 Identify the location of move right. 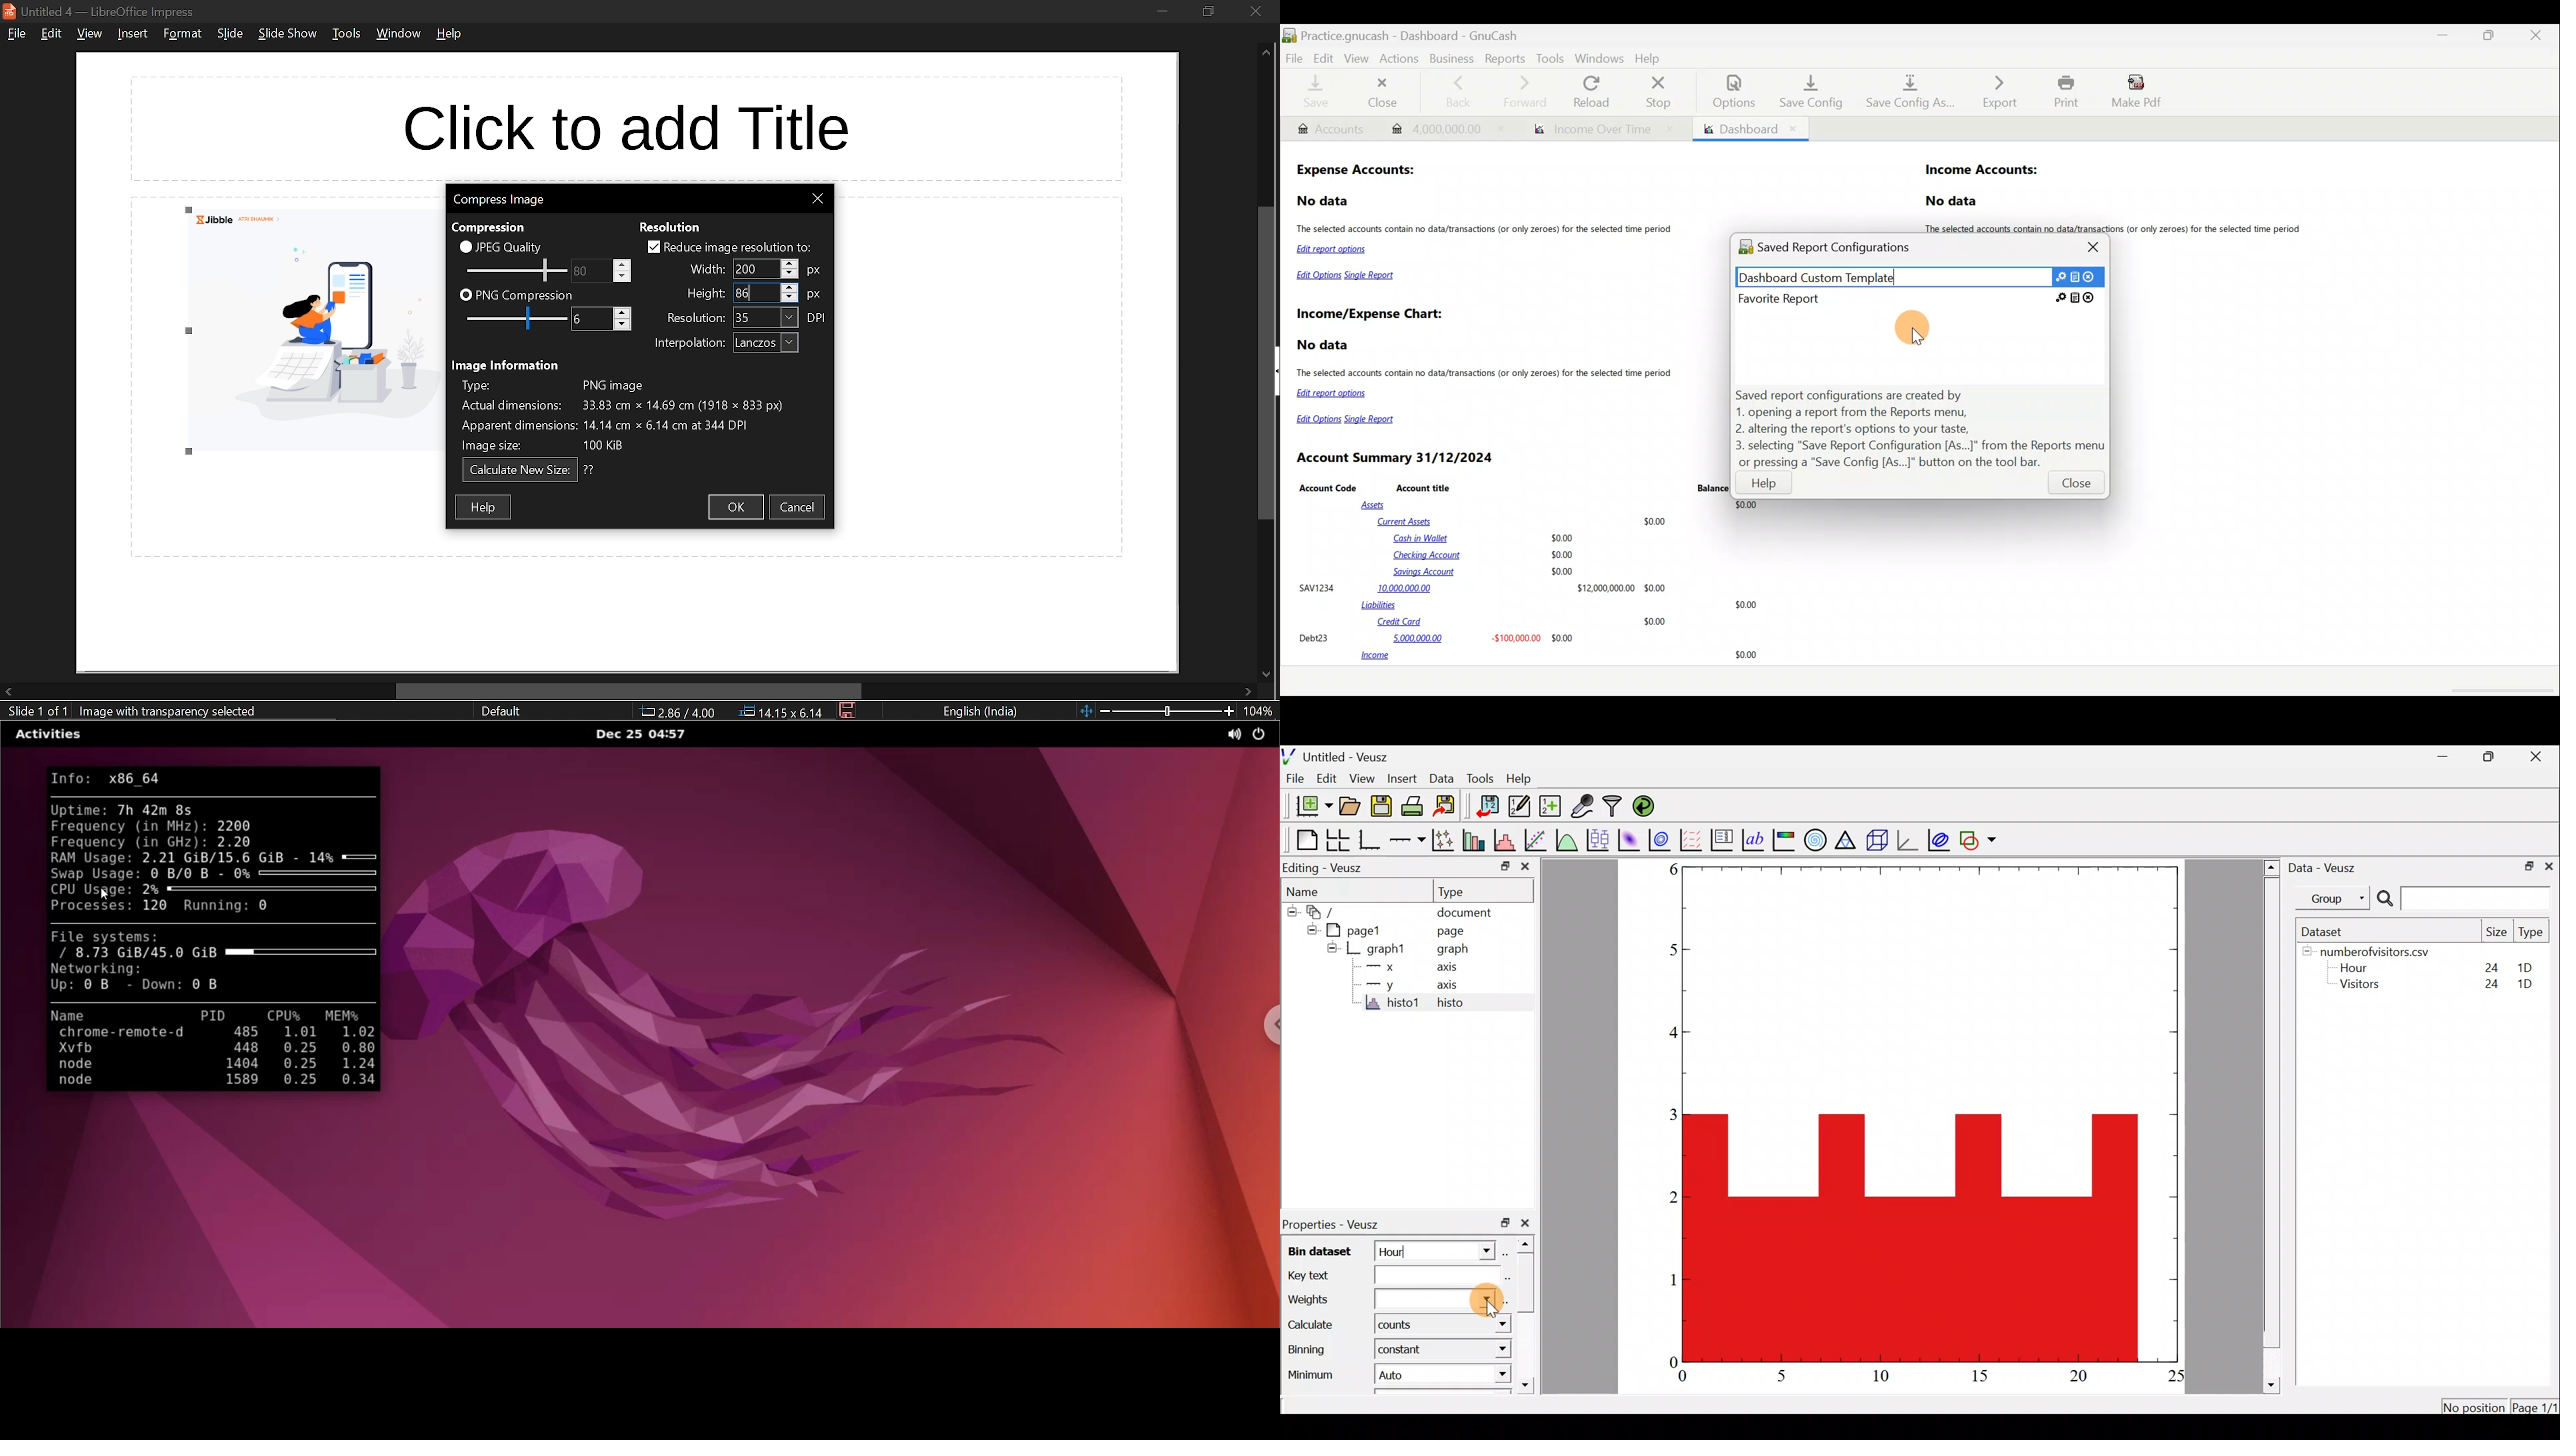
(1248, 693).